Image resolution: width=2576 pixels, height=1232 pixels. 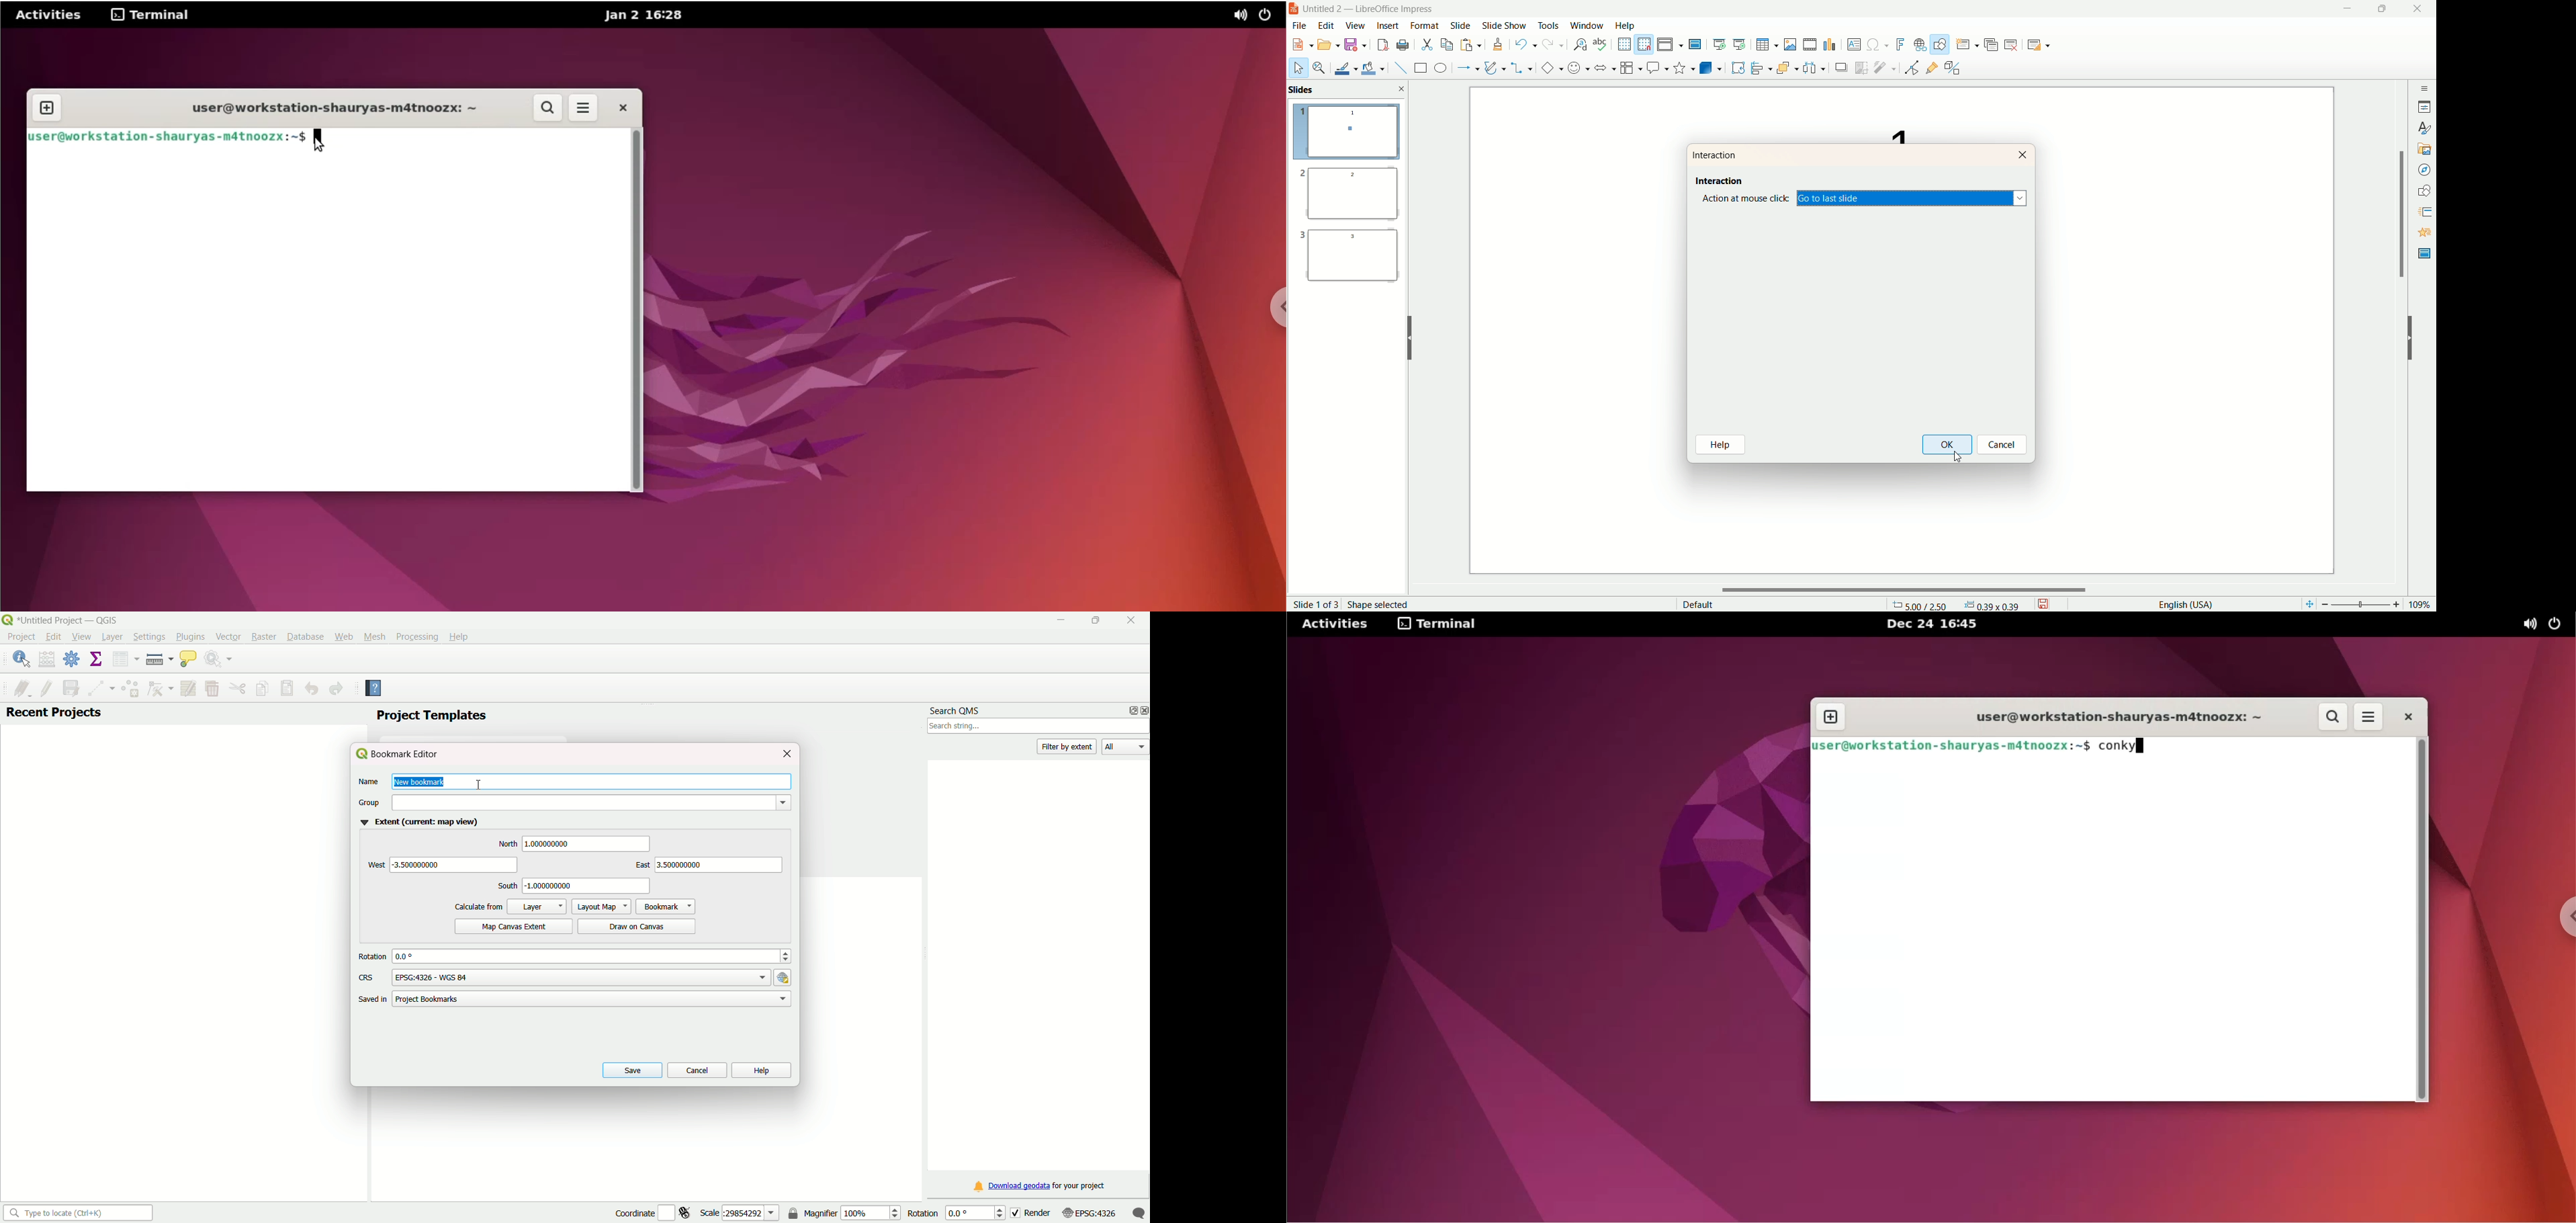 I want to click on close, so click(x=787, y=753).